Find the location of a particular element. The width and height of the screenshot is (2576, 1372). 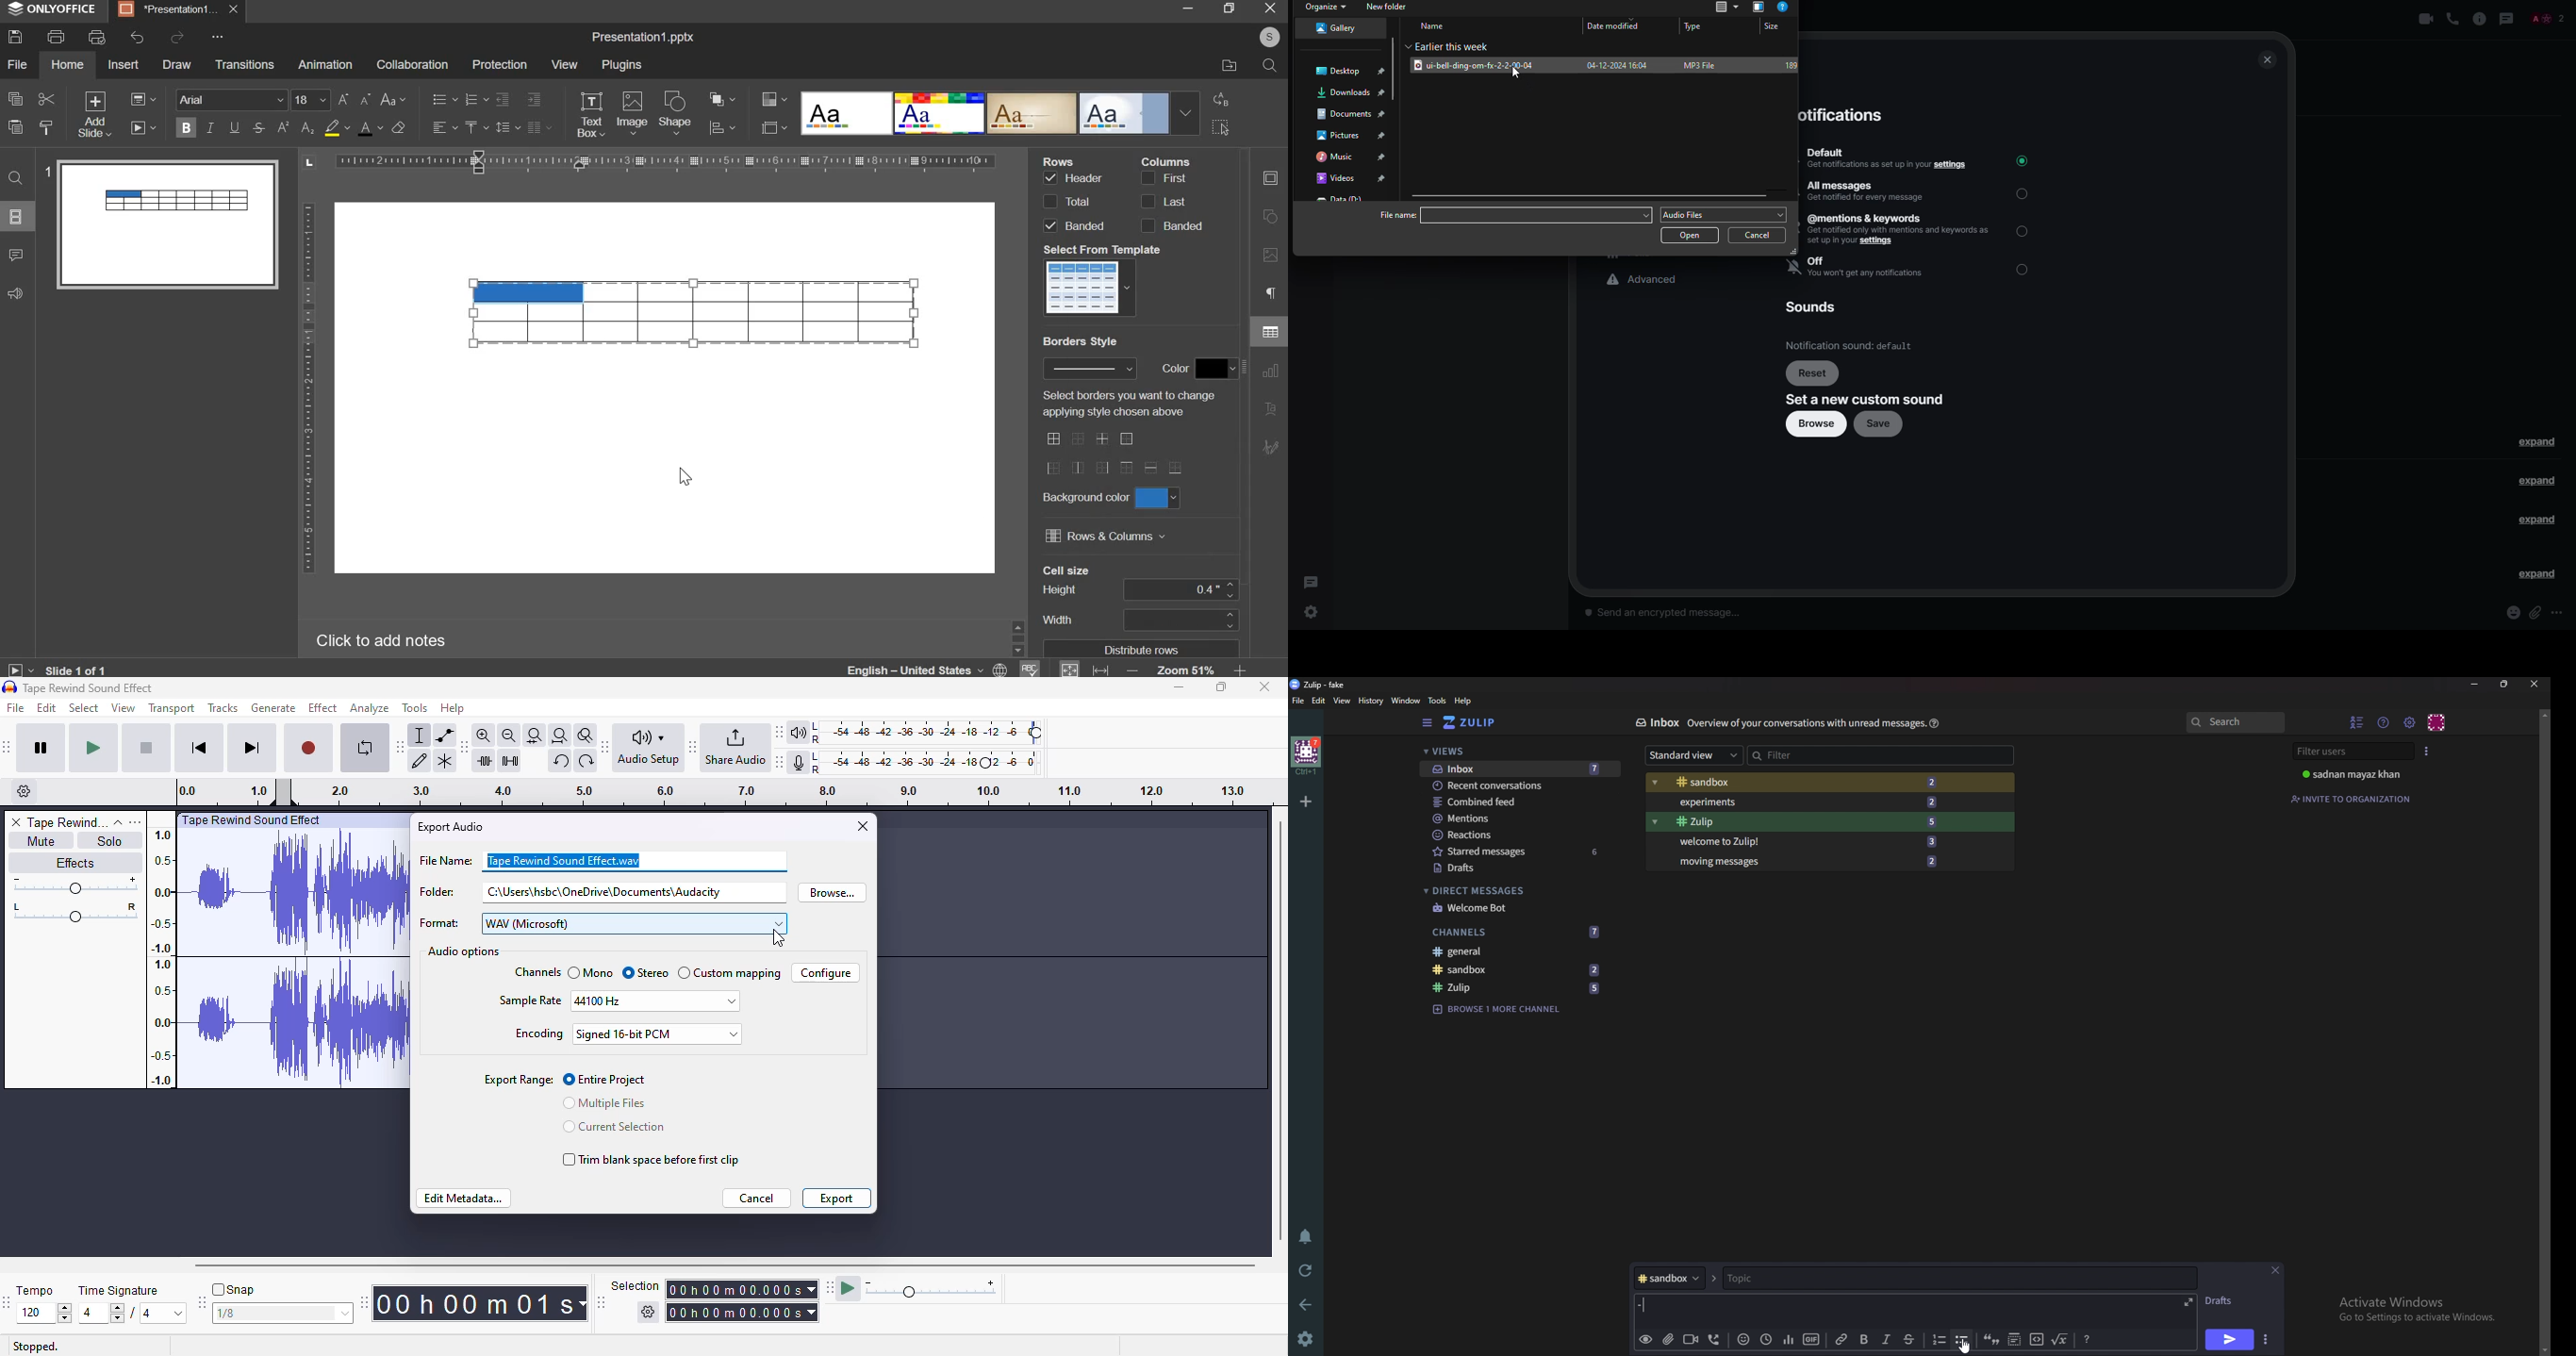

numbering is located at coordinates (474, 100).